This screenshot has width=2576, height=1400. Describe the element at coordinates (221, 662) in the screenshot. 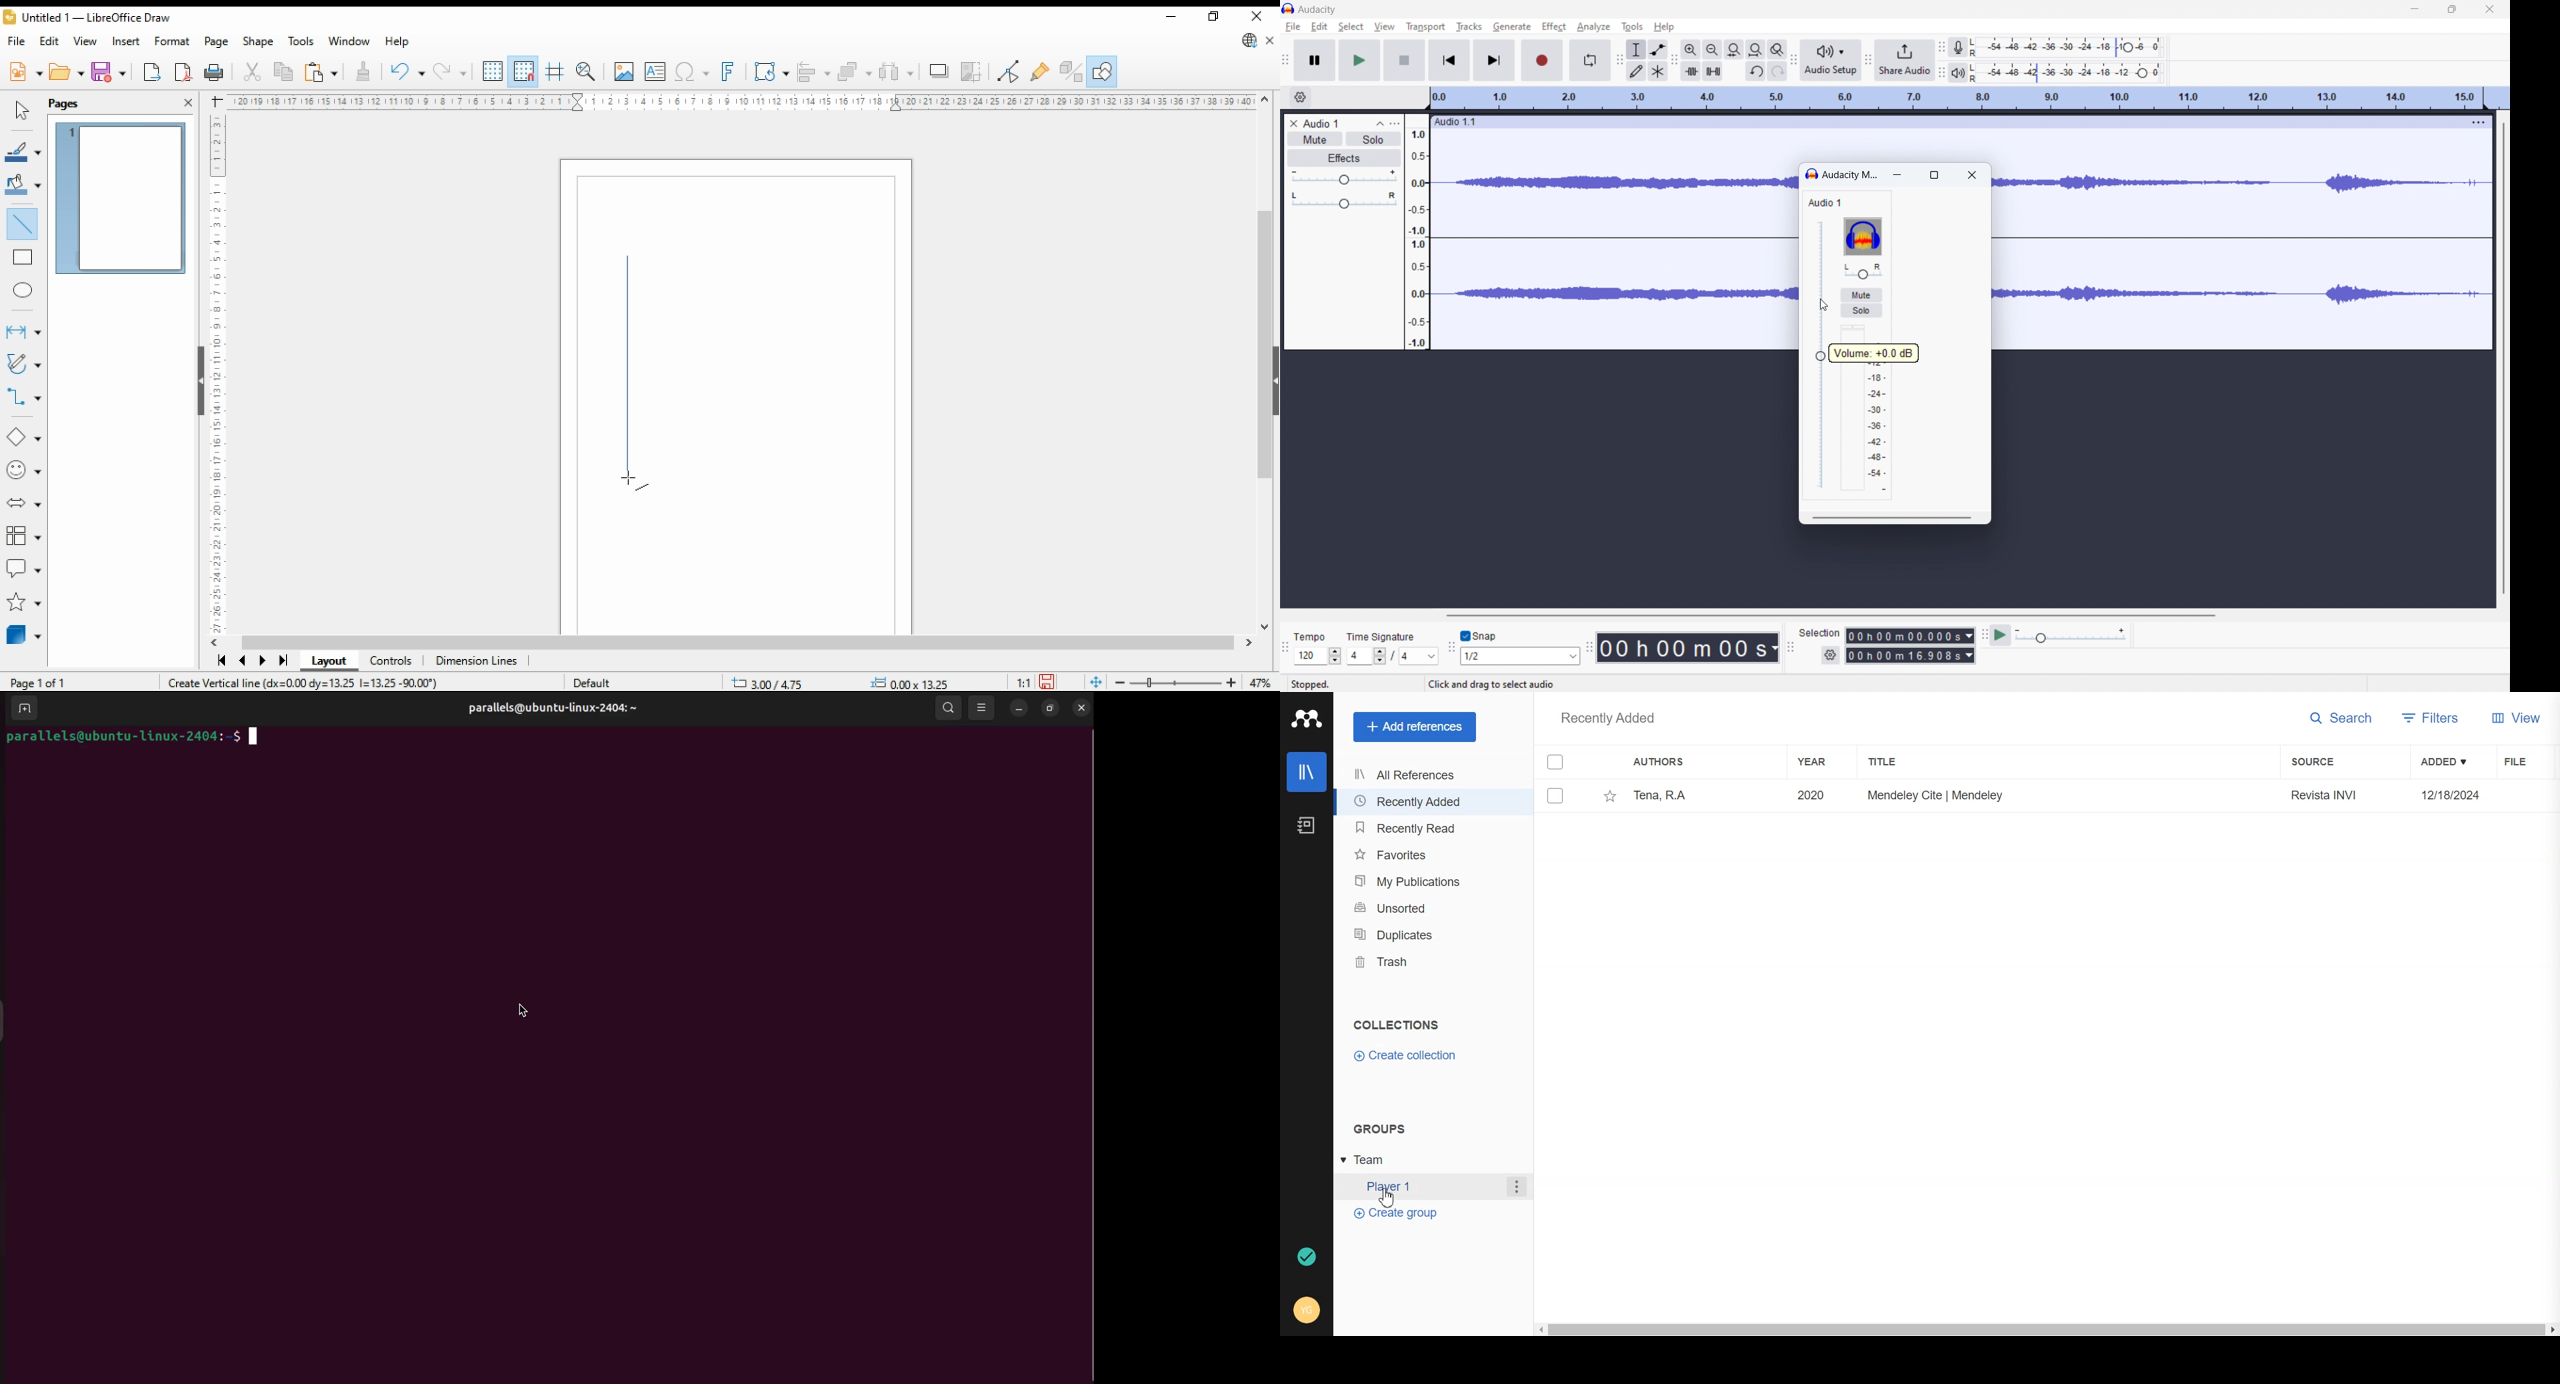

I see `first page` at that location.